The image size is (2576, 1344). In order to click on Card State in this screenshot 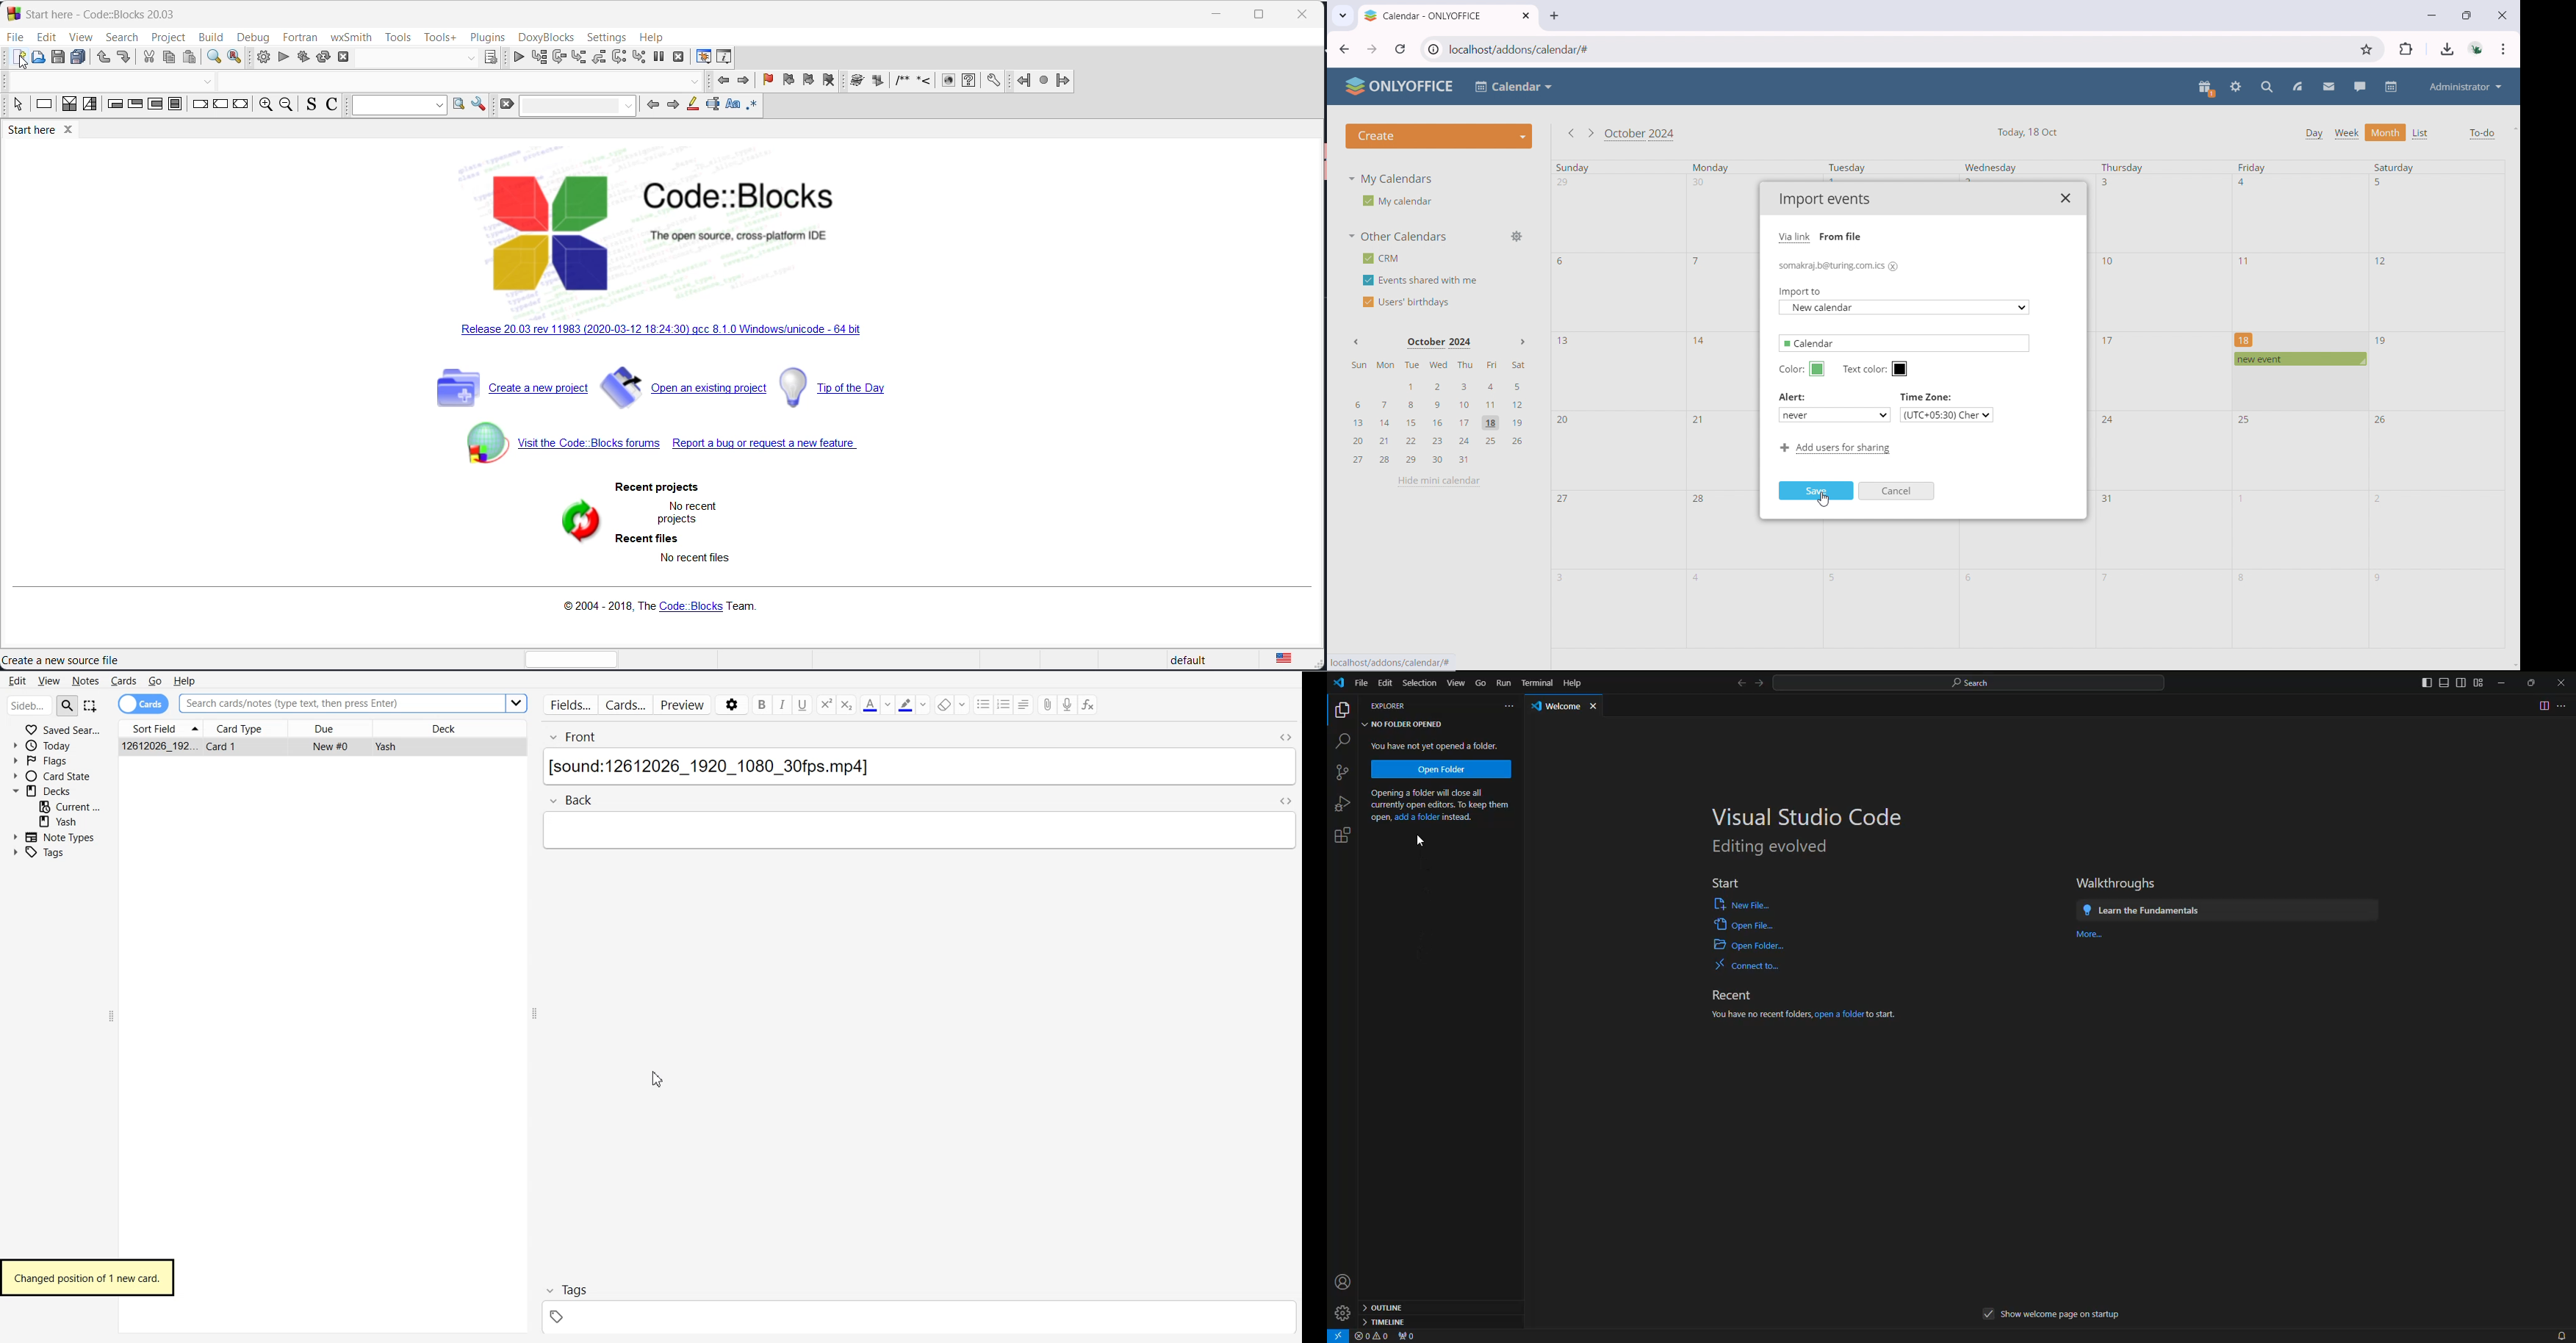, I will do `click(56, 776)`.